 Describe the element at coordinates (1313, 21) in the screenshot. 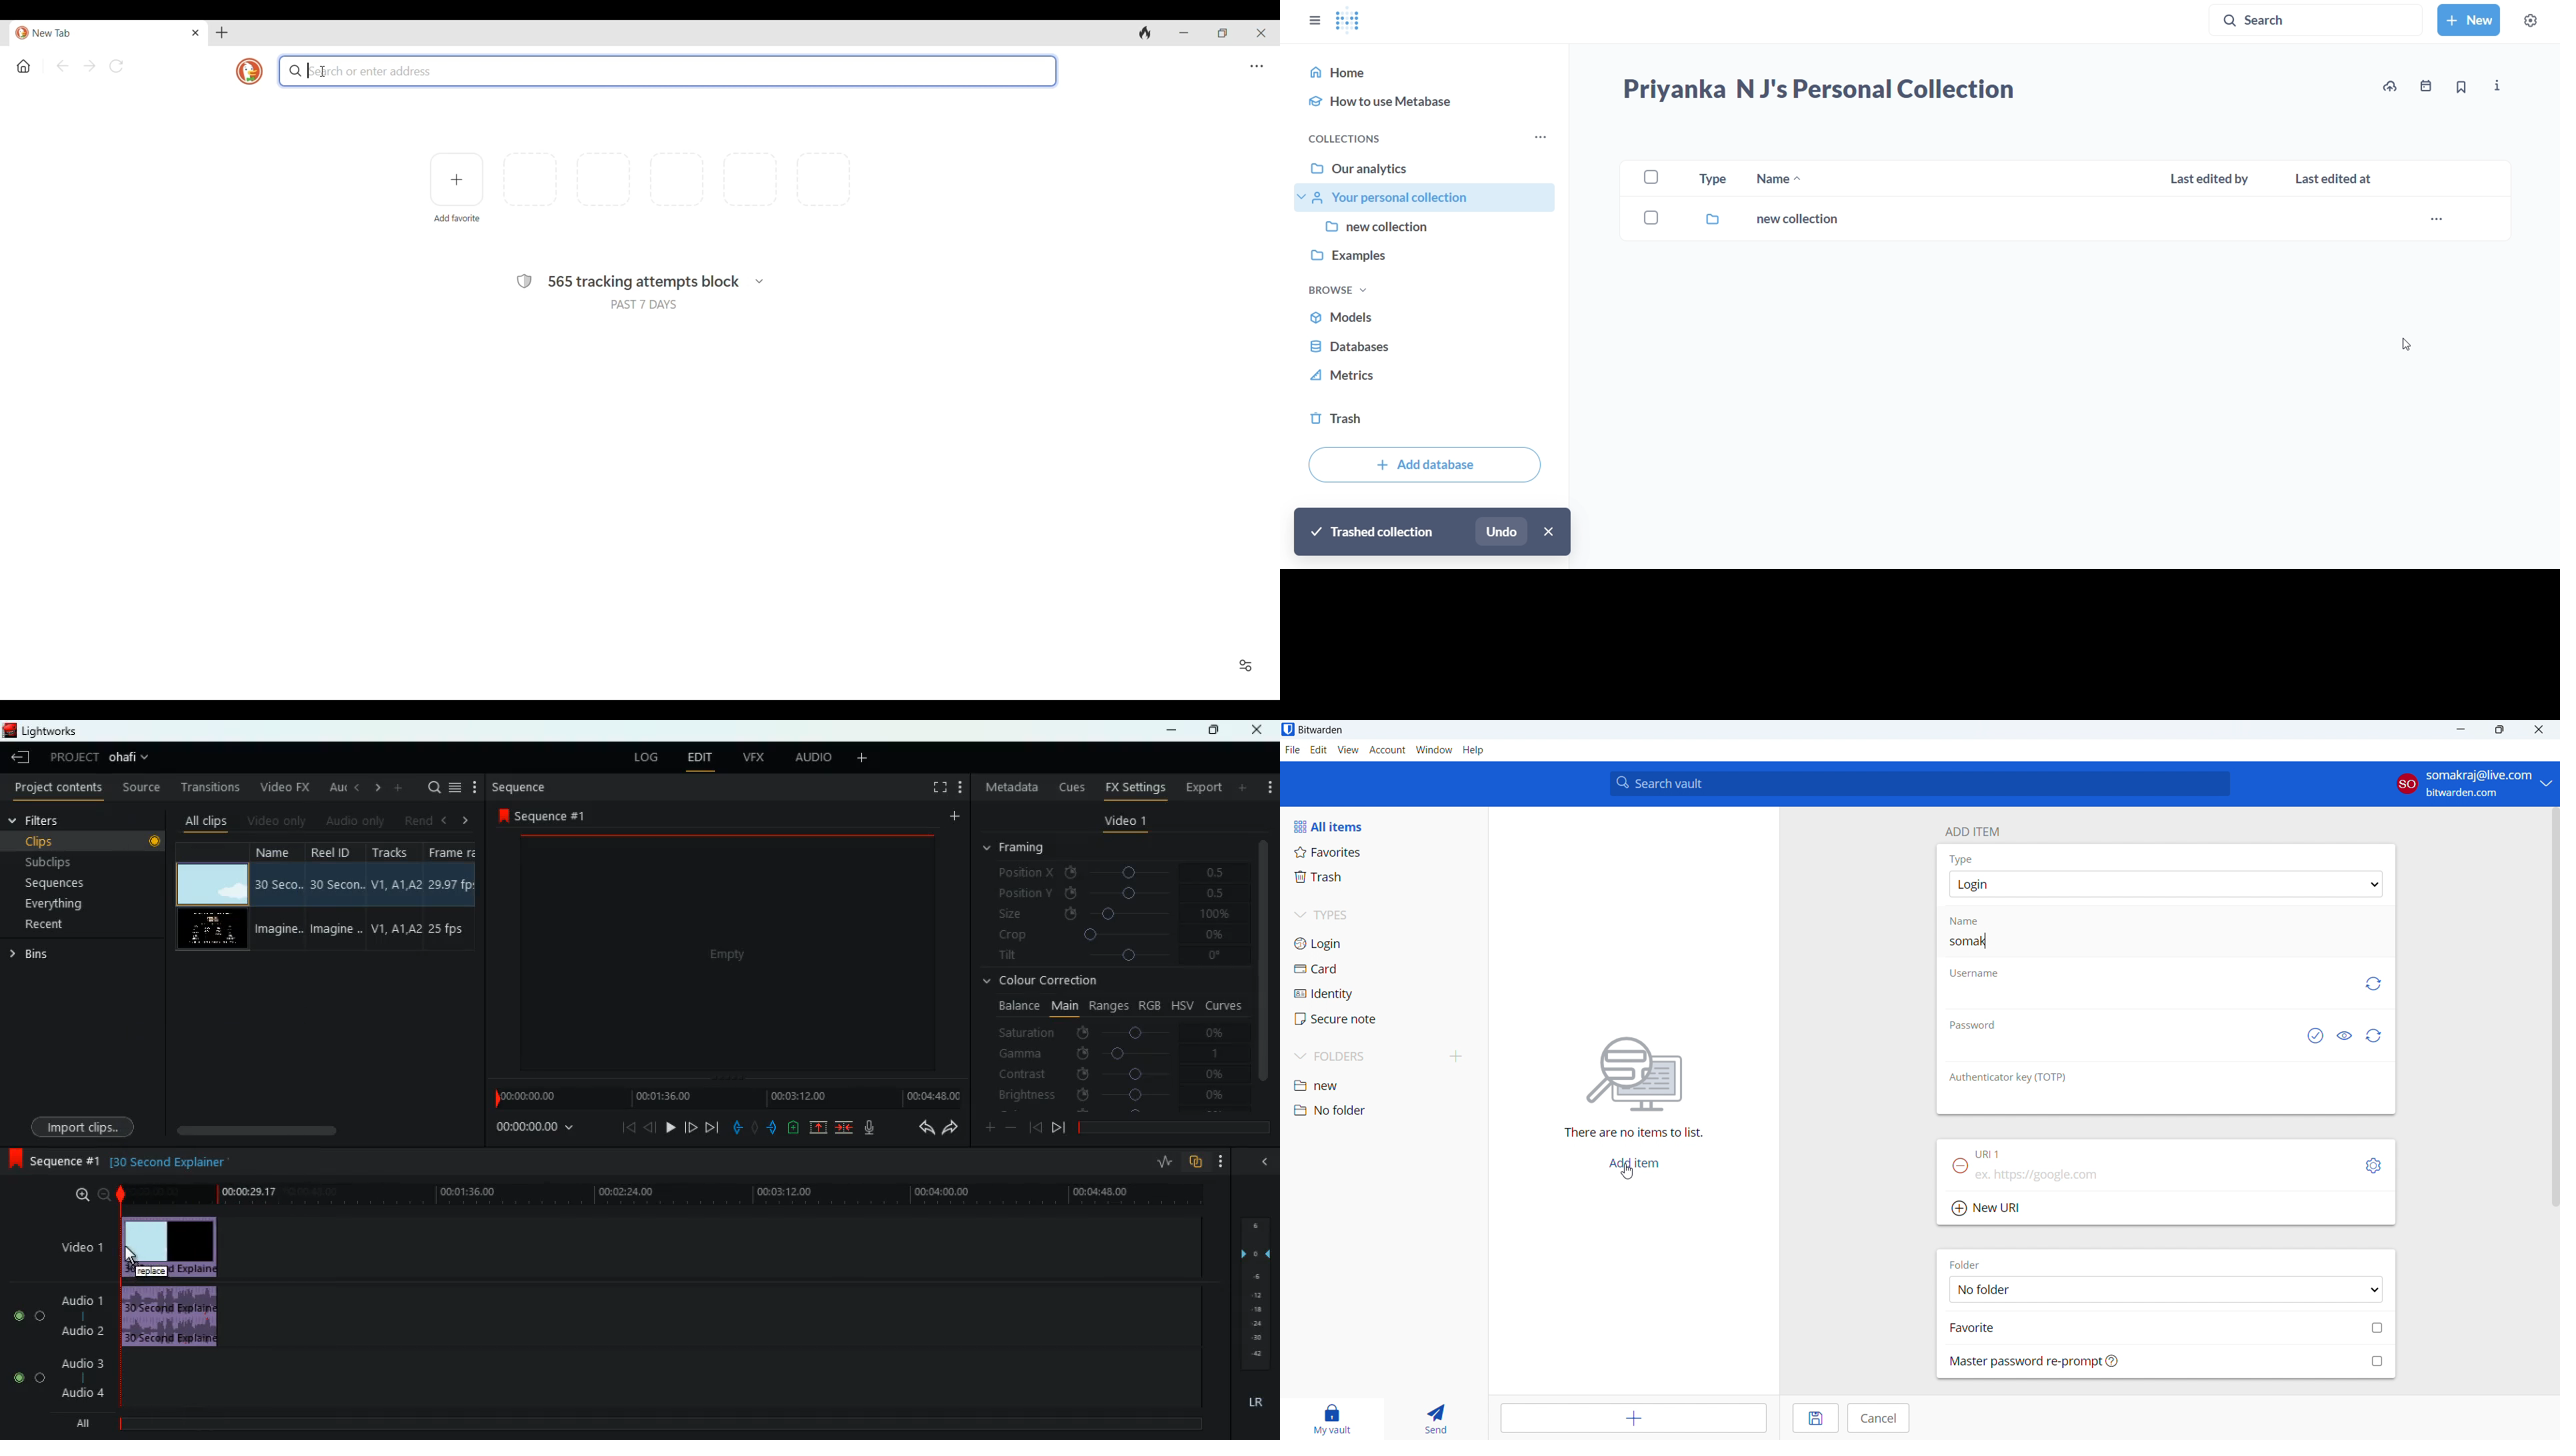

I see `close sidebars` at that location.